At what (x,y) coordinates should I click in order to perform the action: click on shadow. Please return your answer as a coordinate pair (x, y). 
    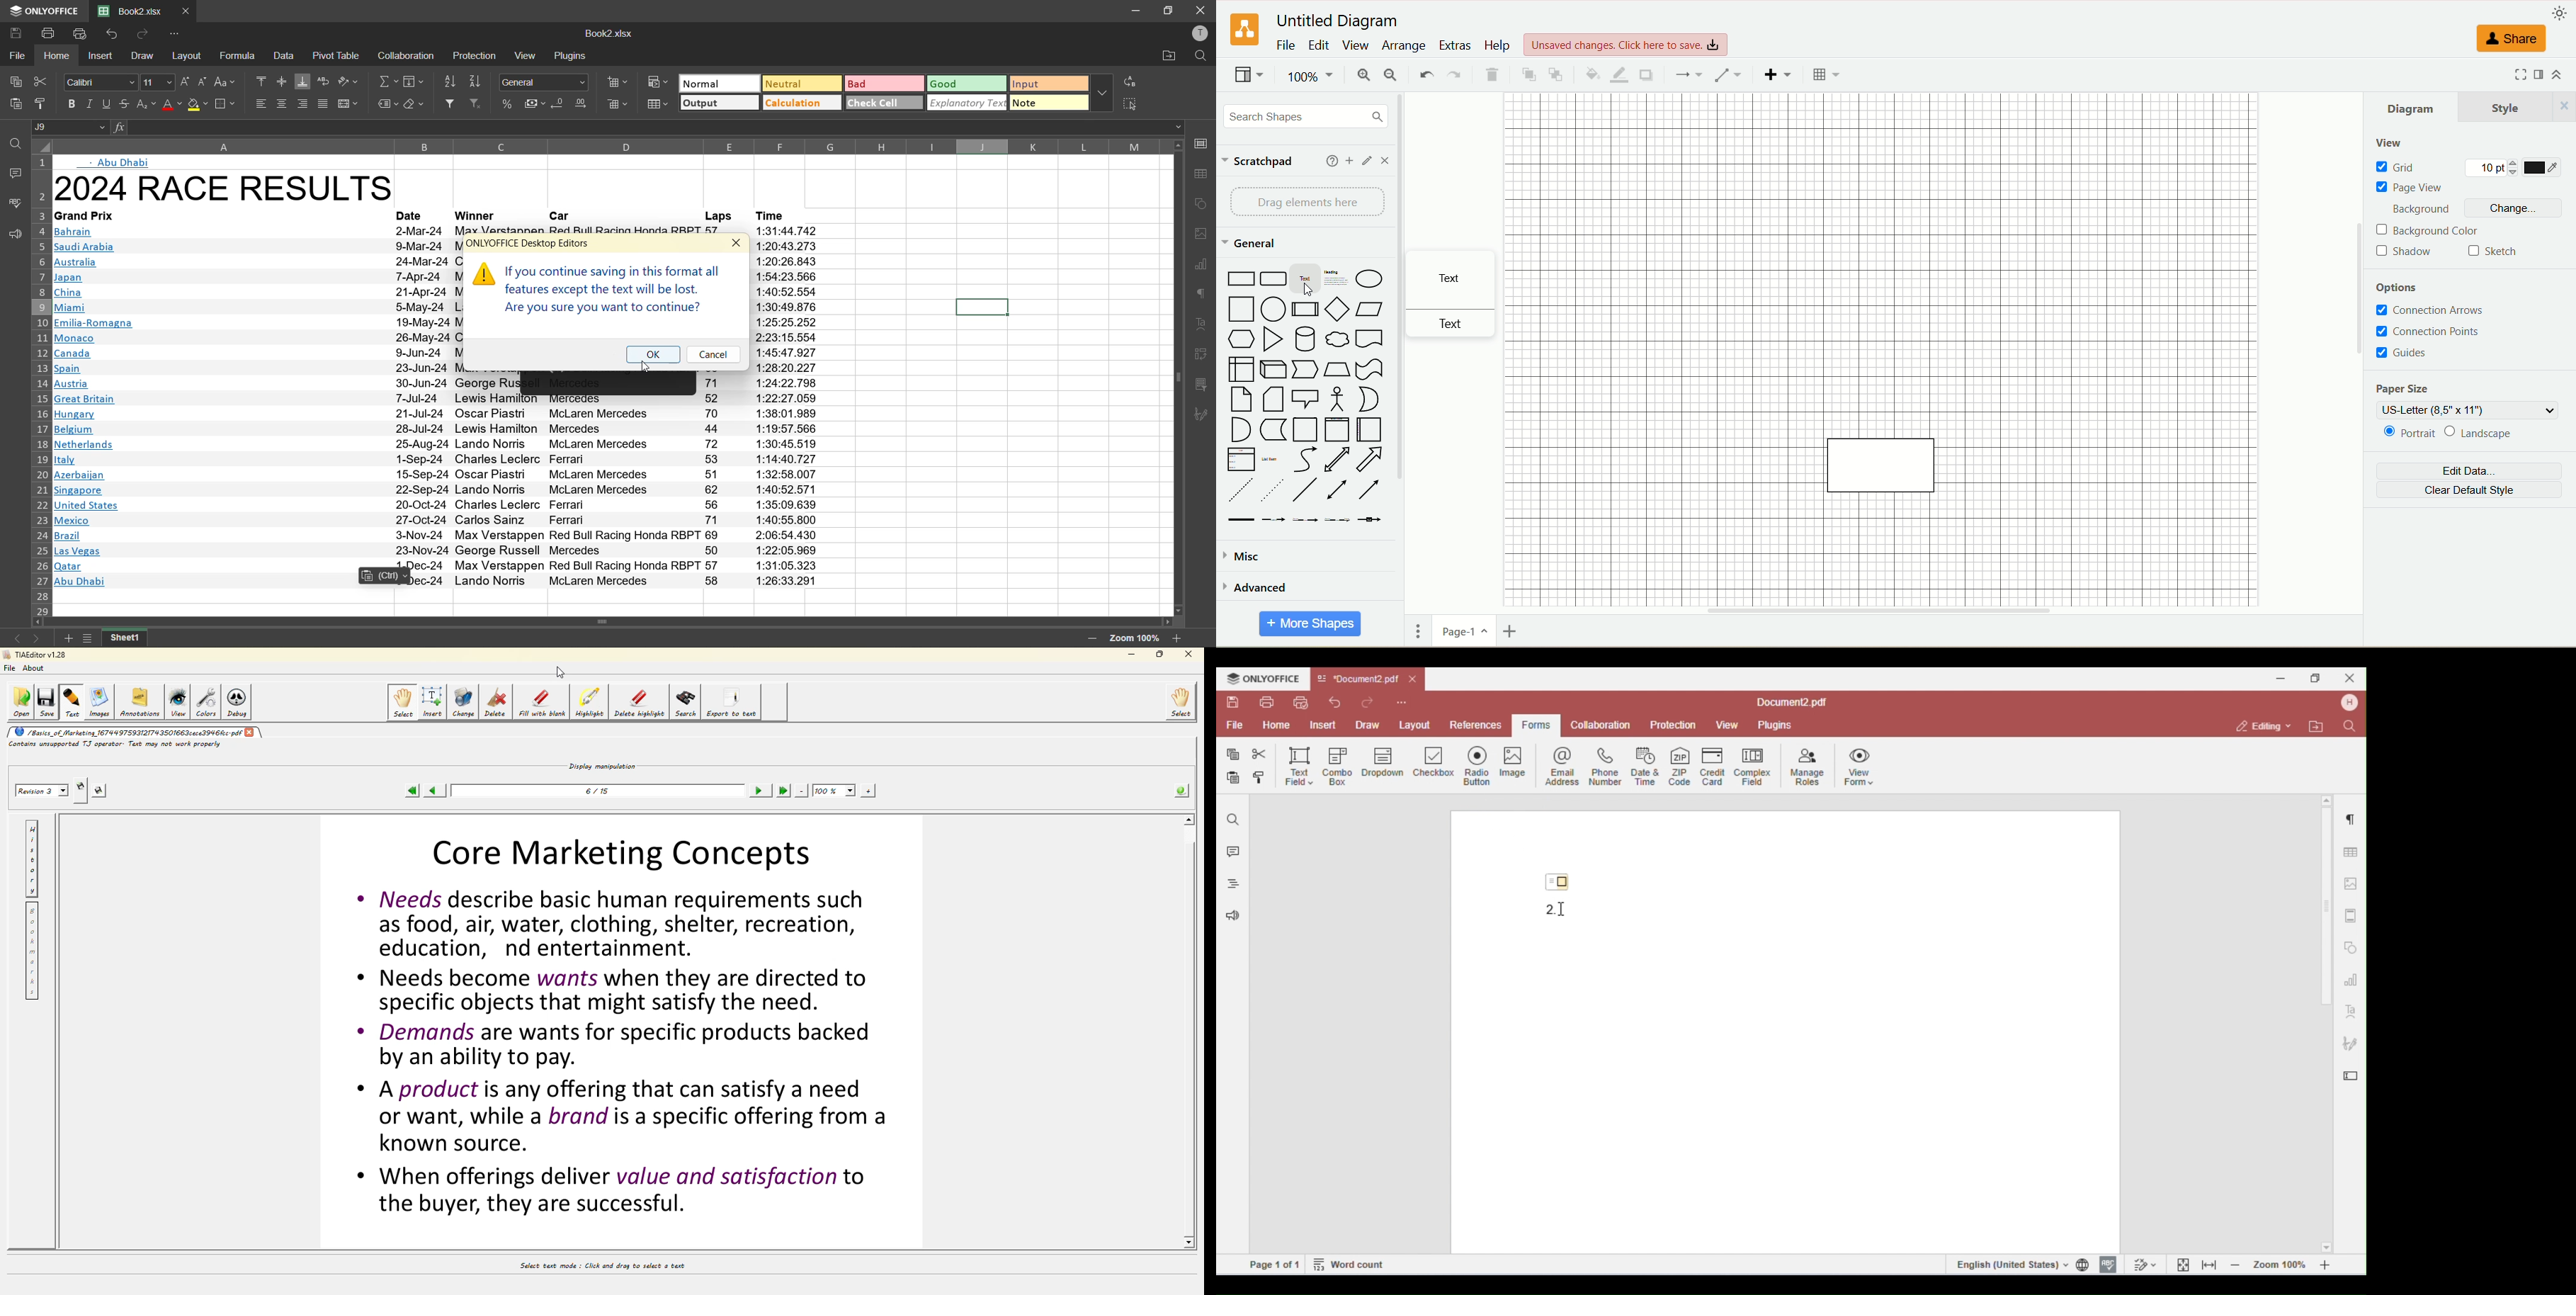
    Looking at the image, I should click on (1650, 75).